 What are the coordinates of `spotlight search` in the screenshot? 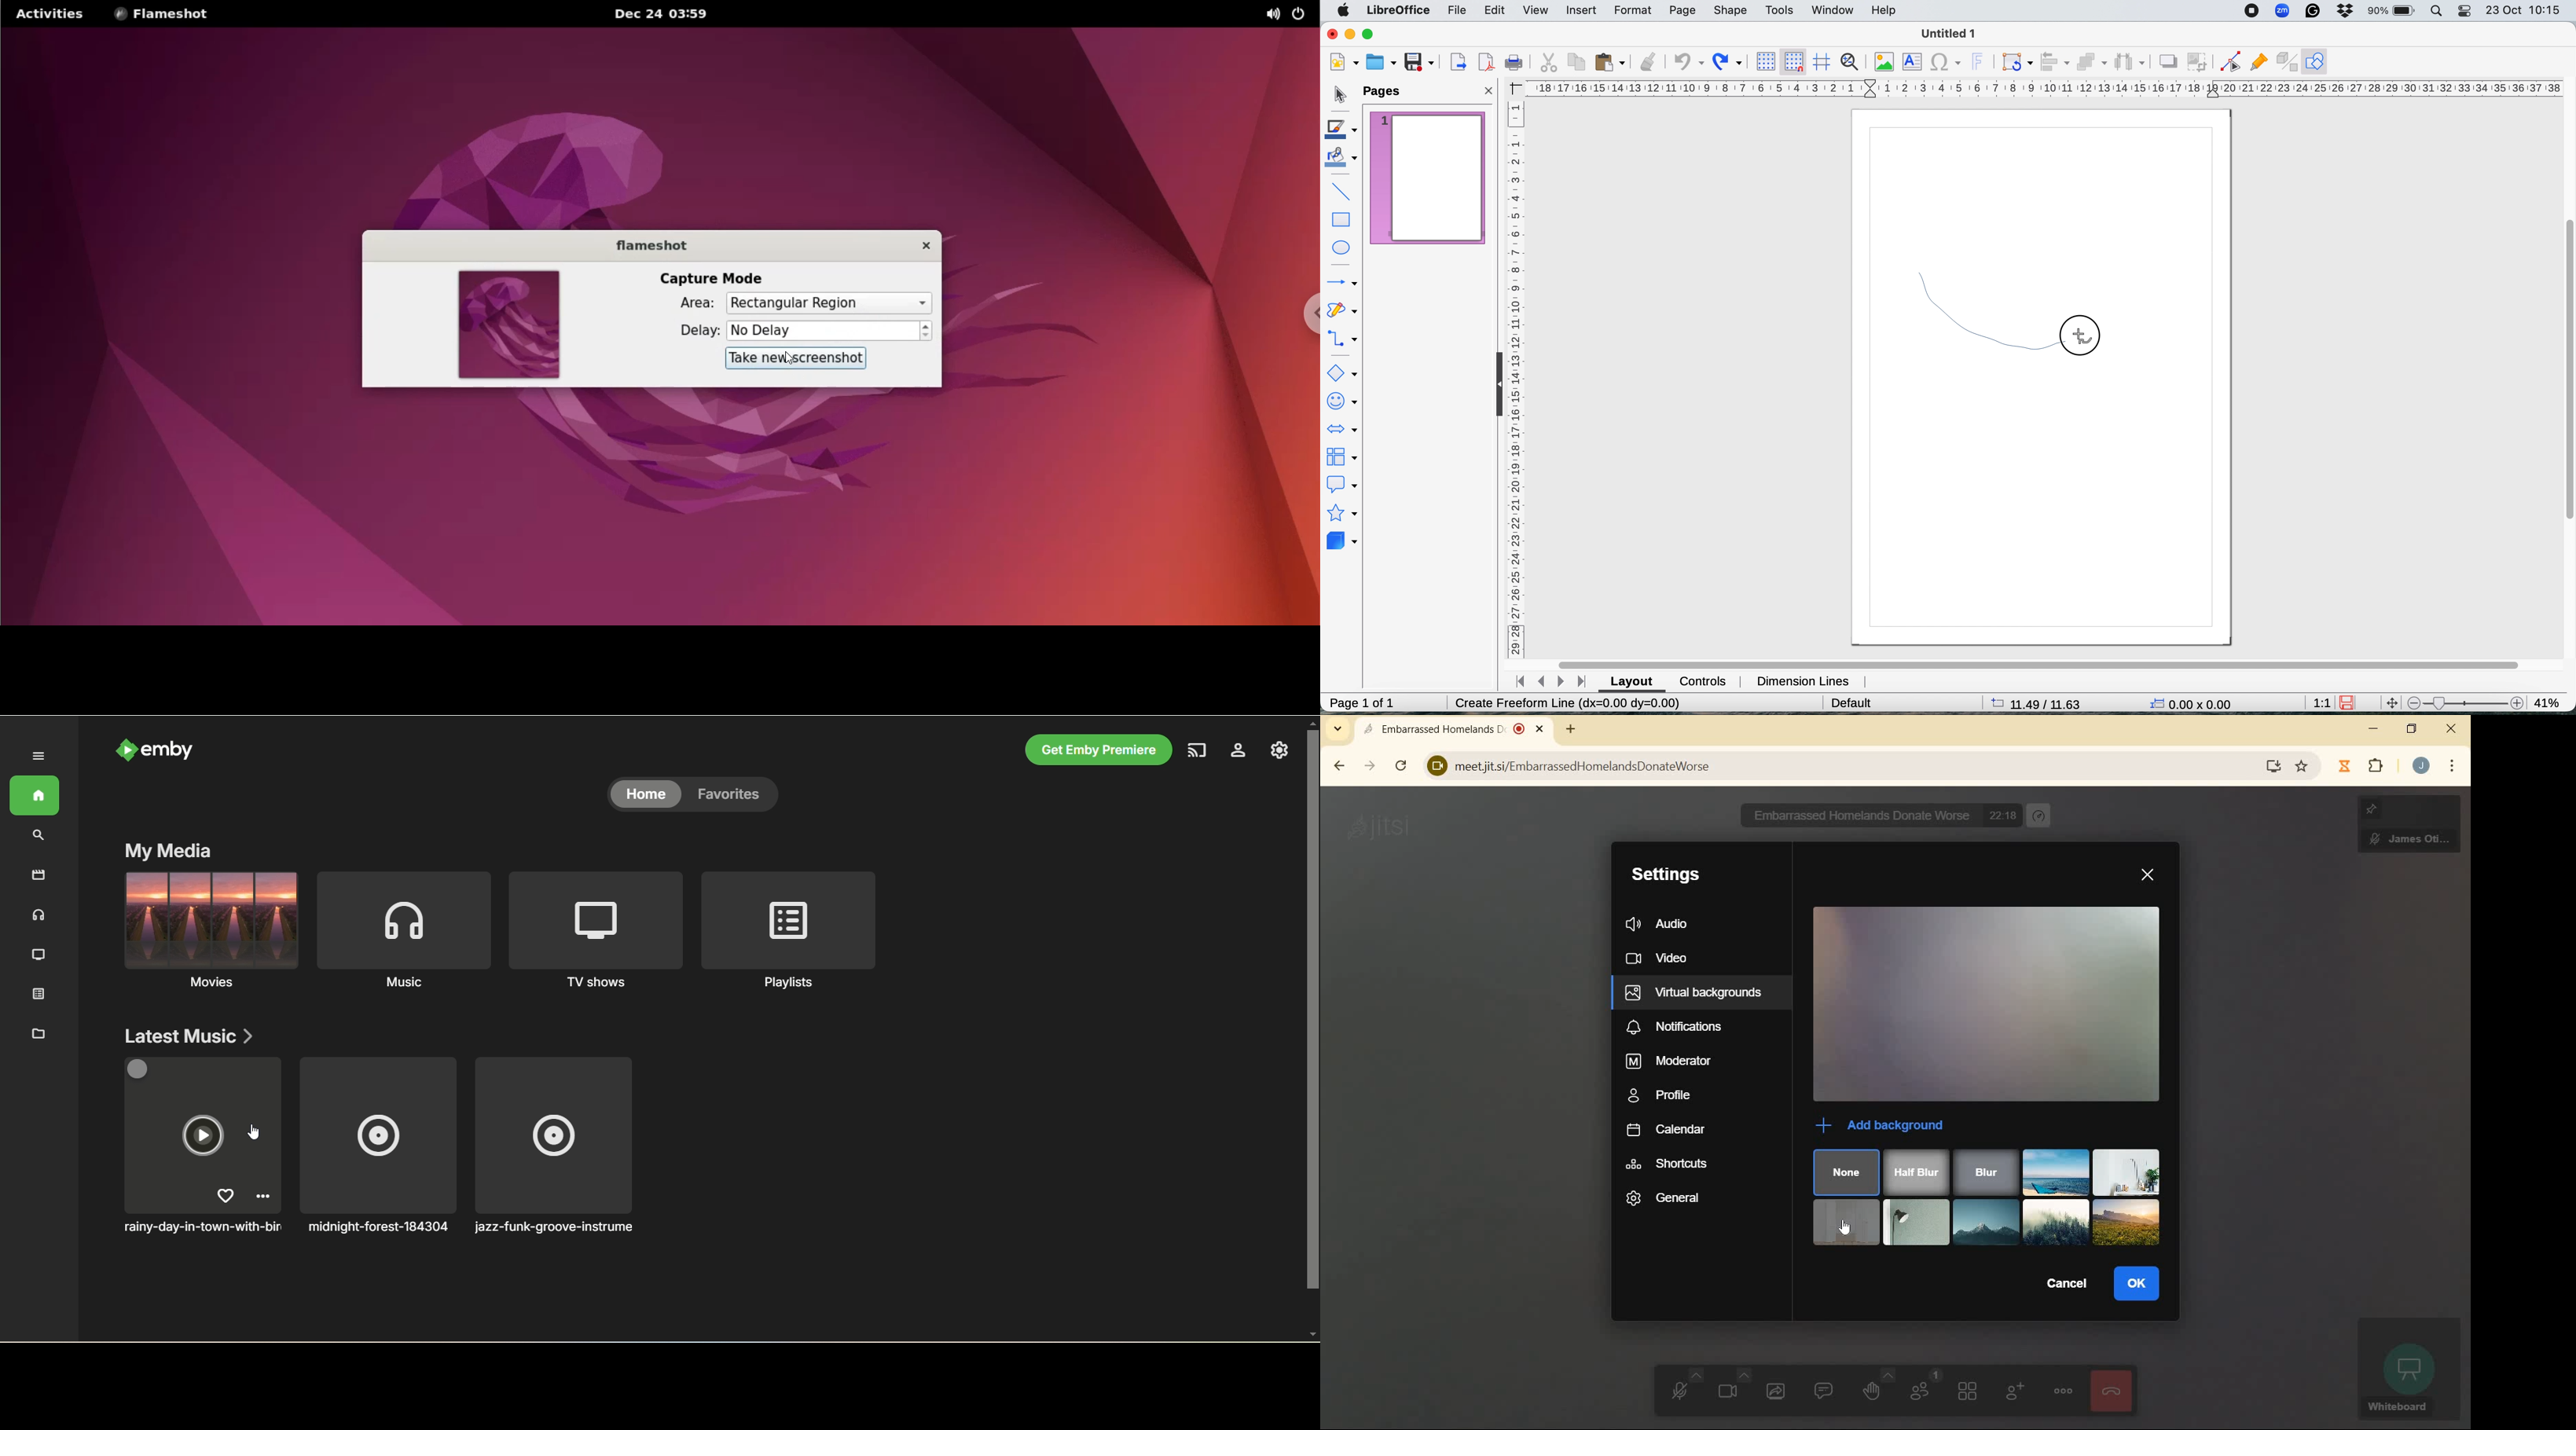 It's located at (2439, 10).